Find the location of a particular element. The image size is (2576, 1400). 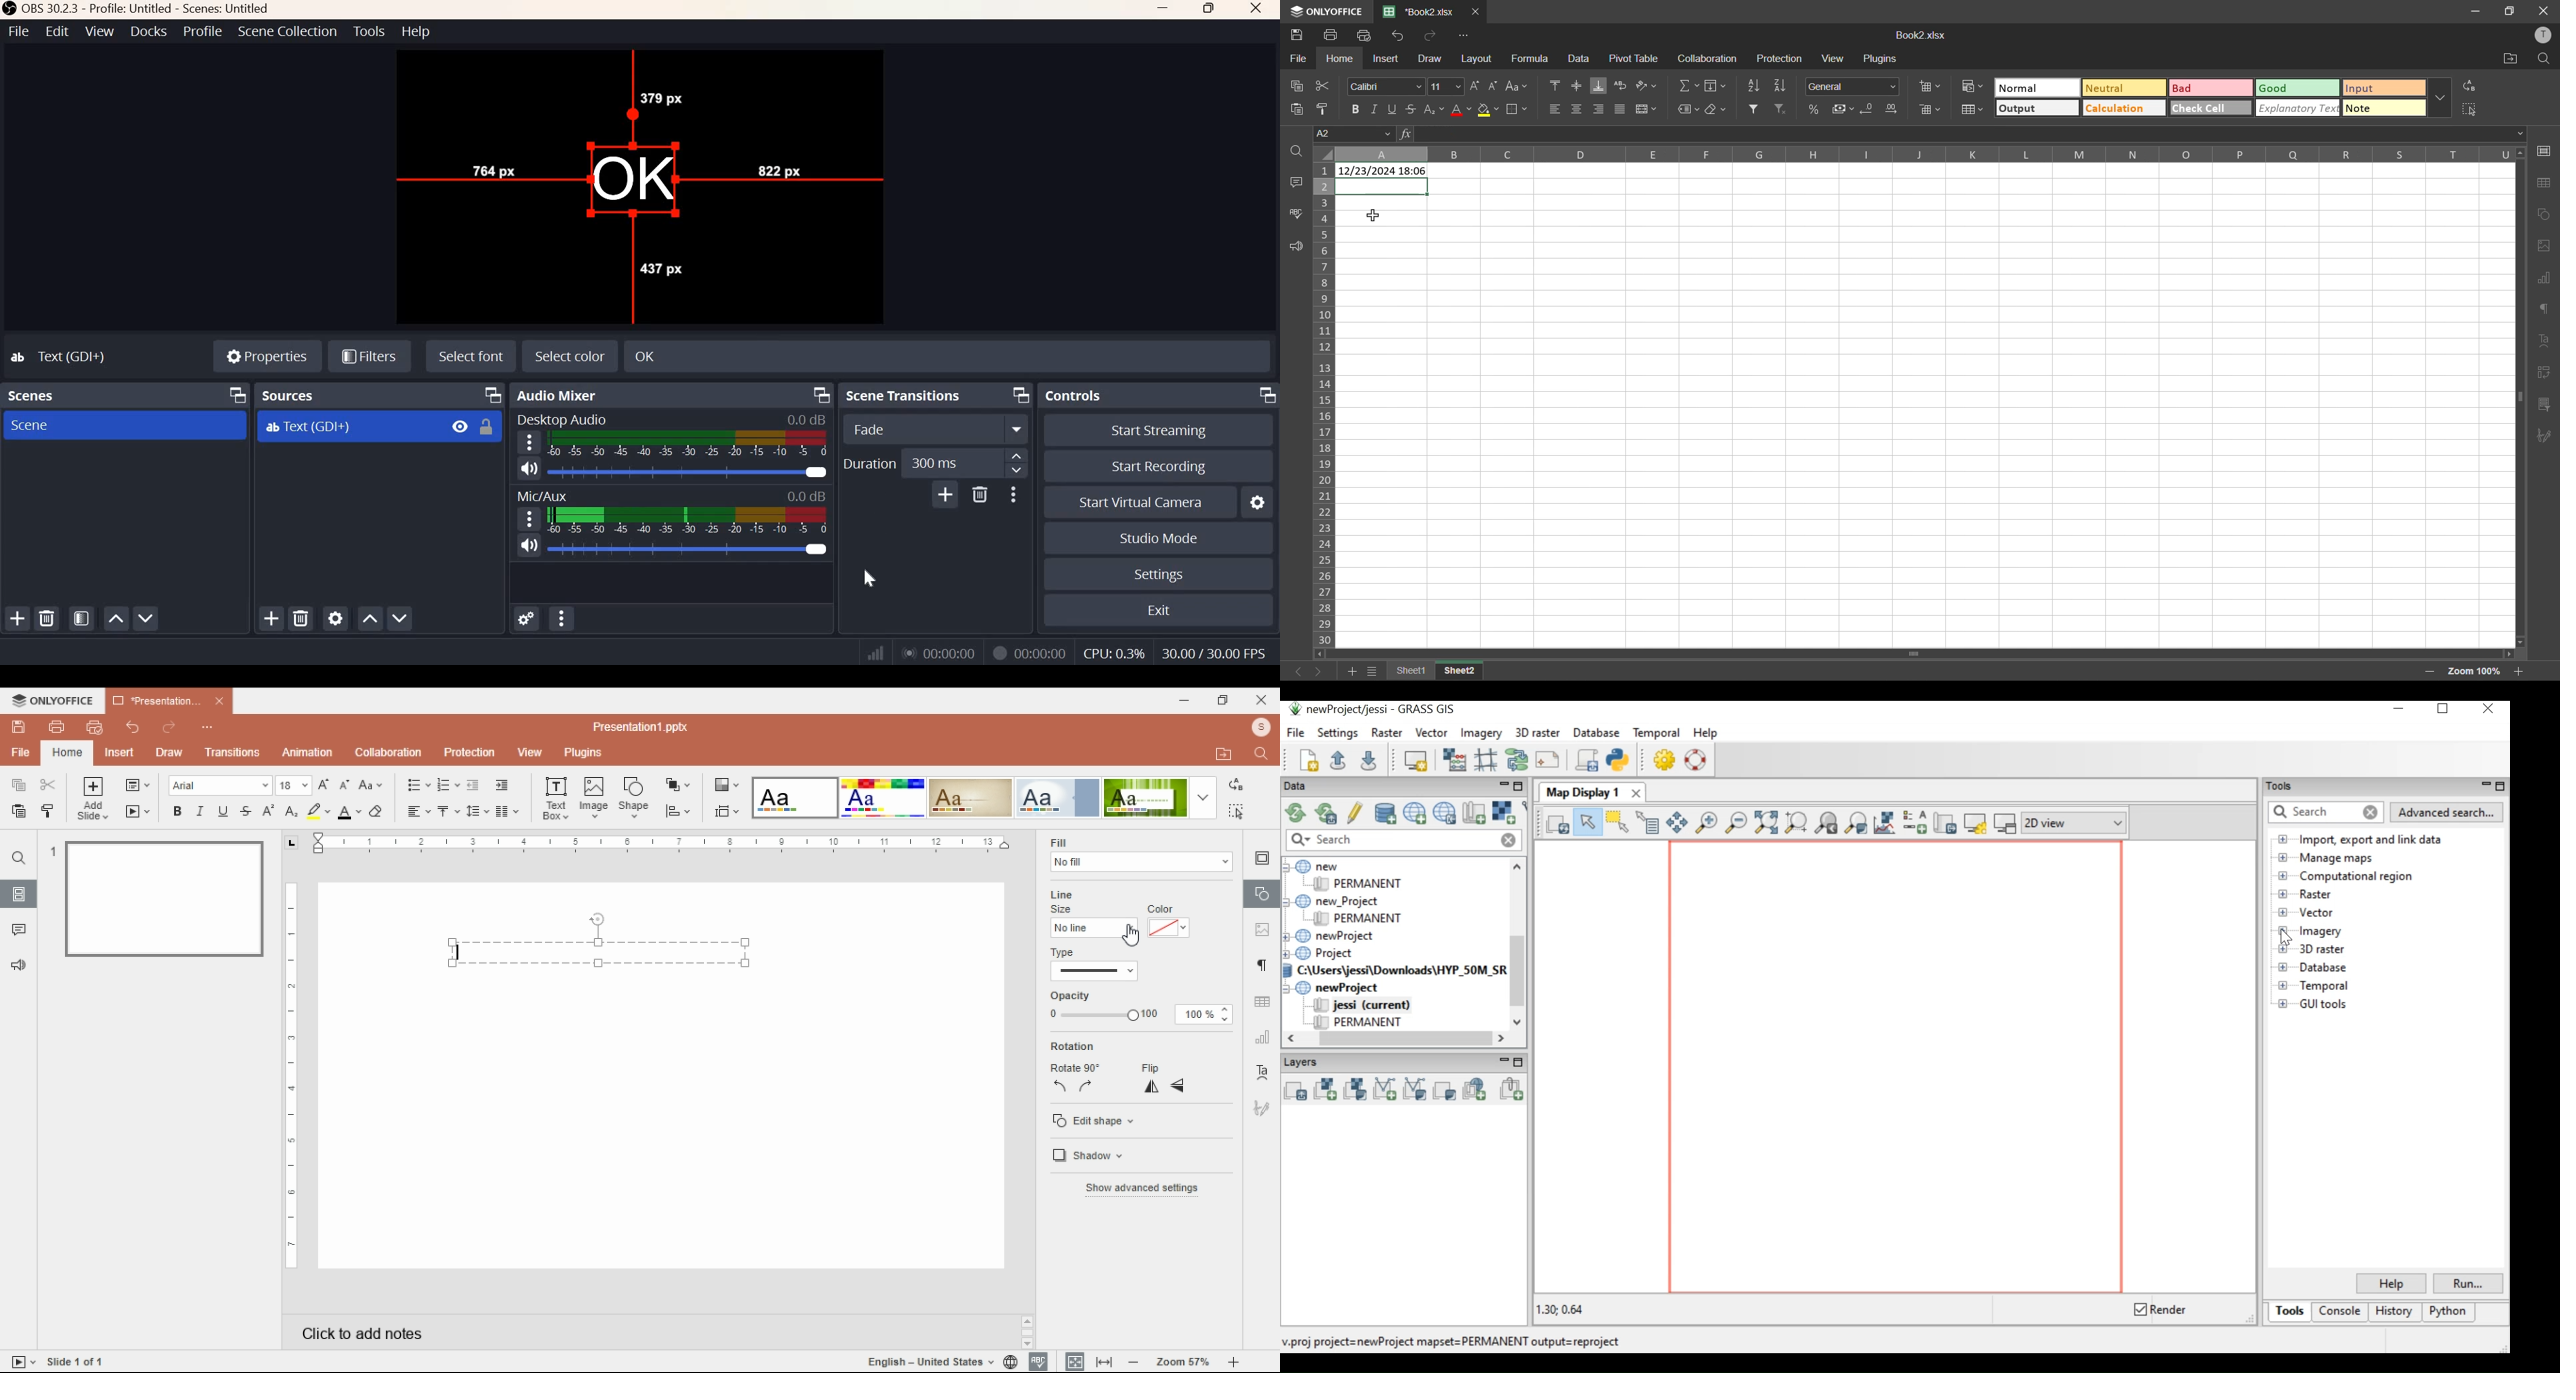

color theme is located at coordinates (1145, 798).